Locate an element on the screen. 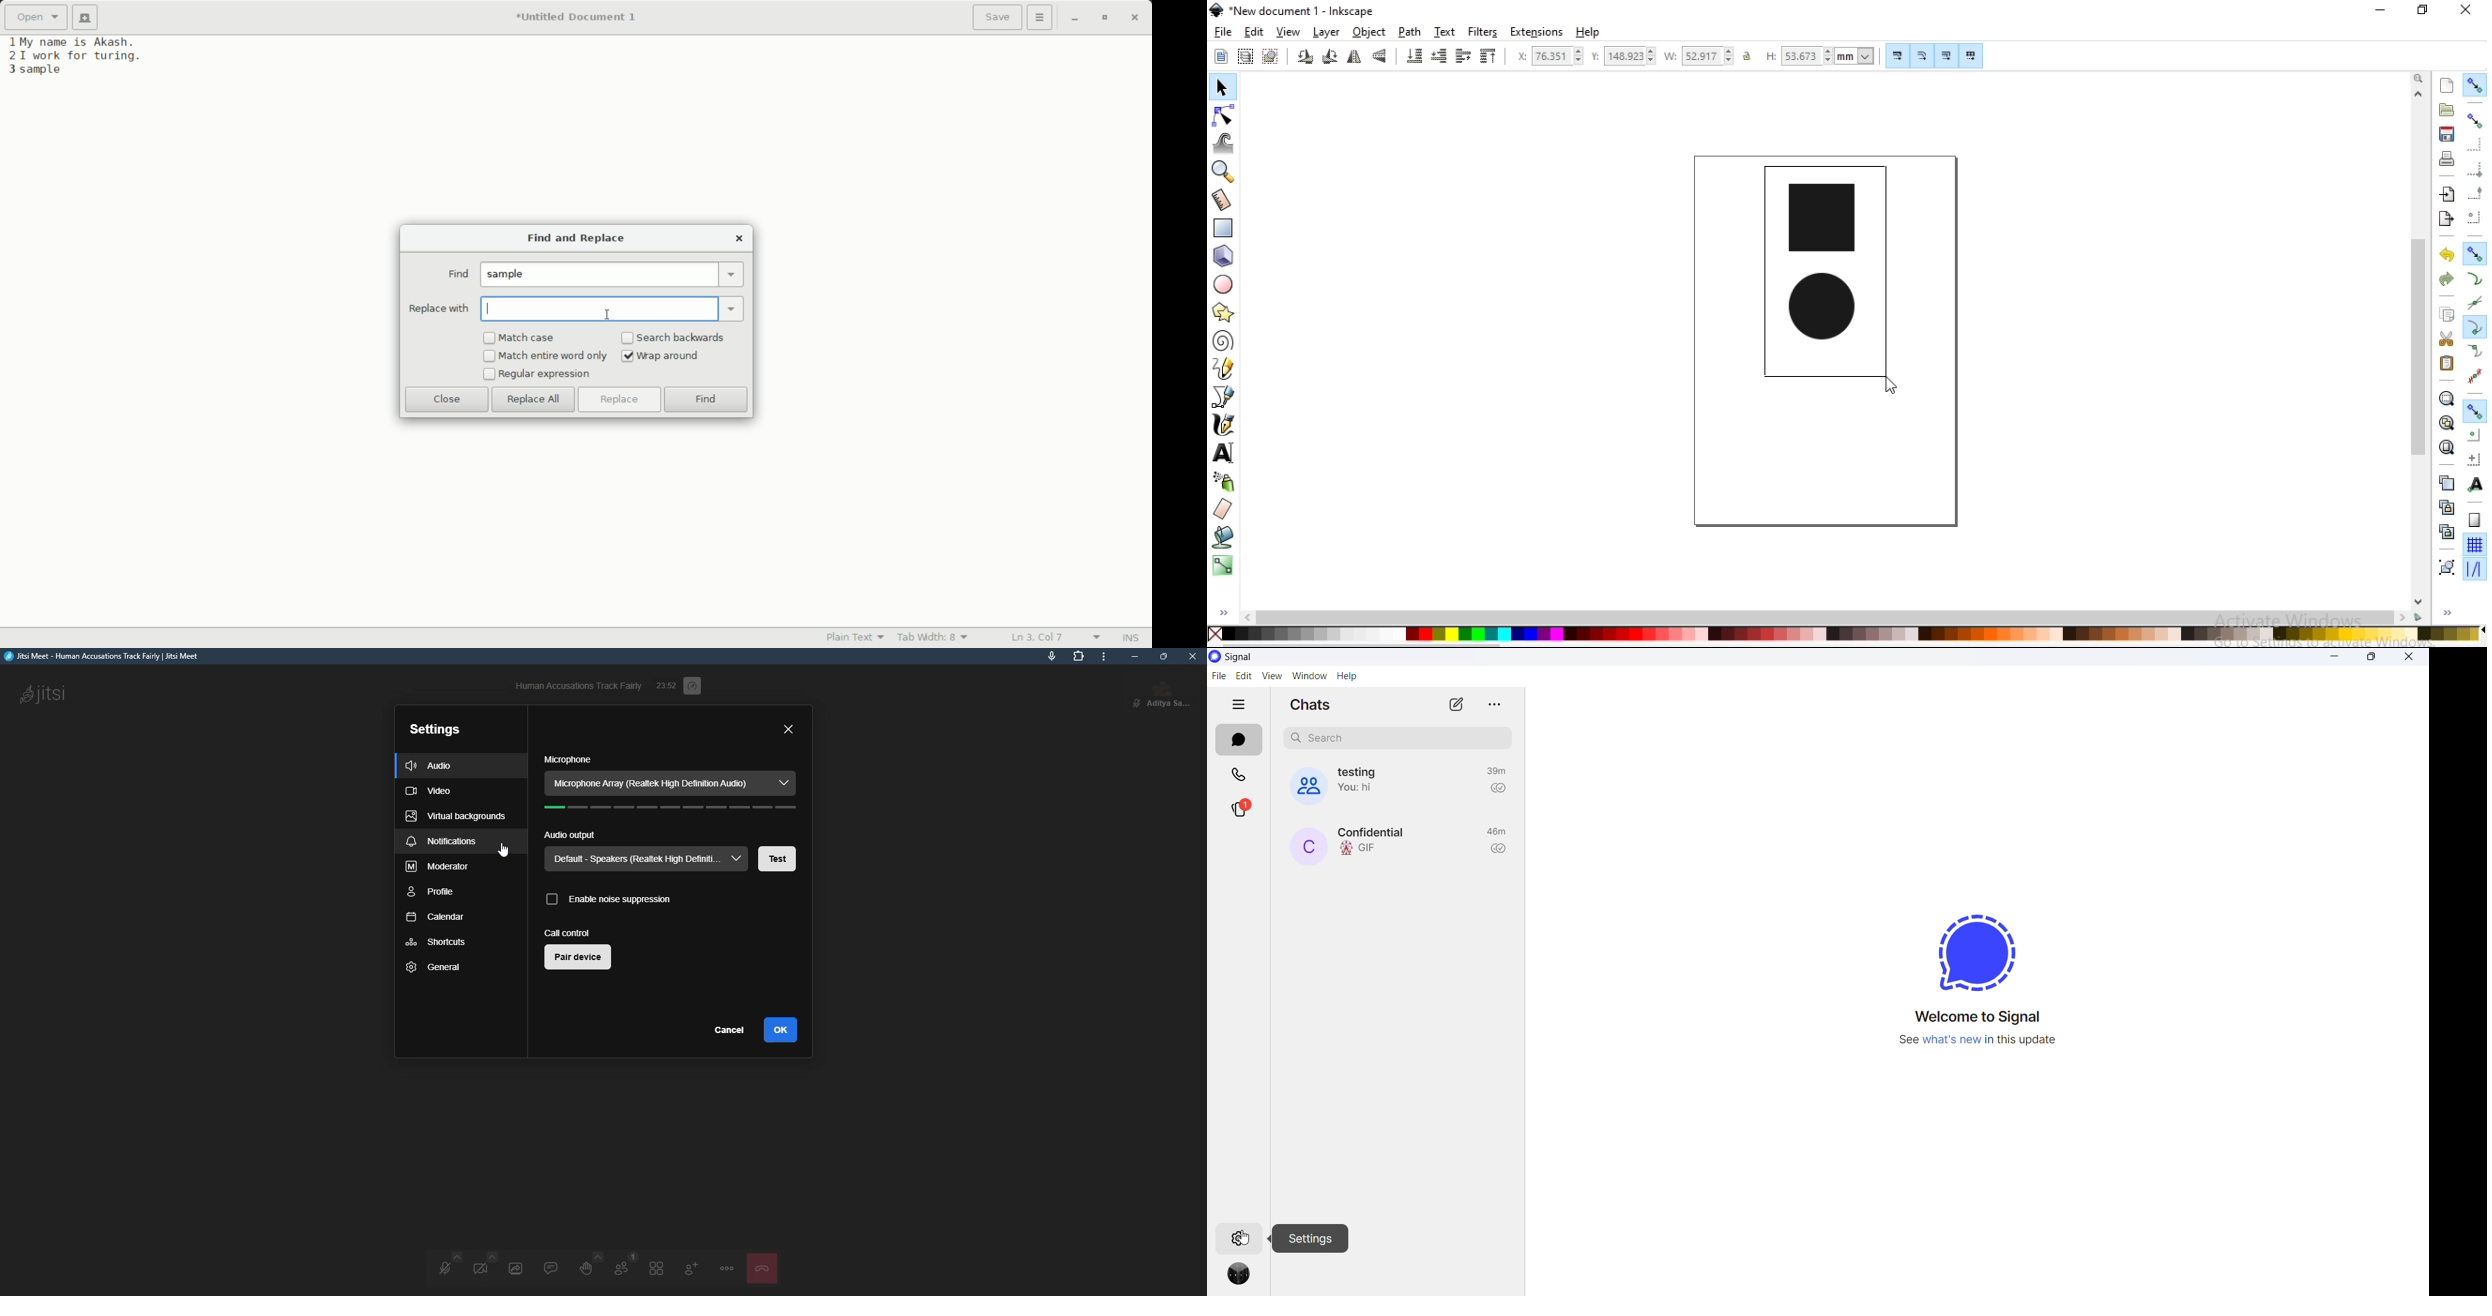 The image size is (2492, 1316). select all objects and nodes is located at coordinates (1220, 57).